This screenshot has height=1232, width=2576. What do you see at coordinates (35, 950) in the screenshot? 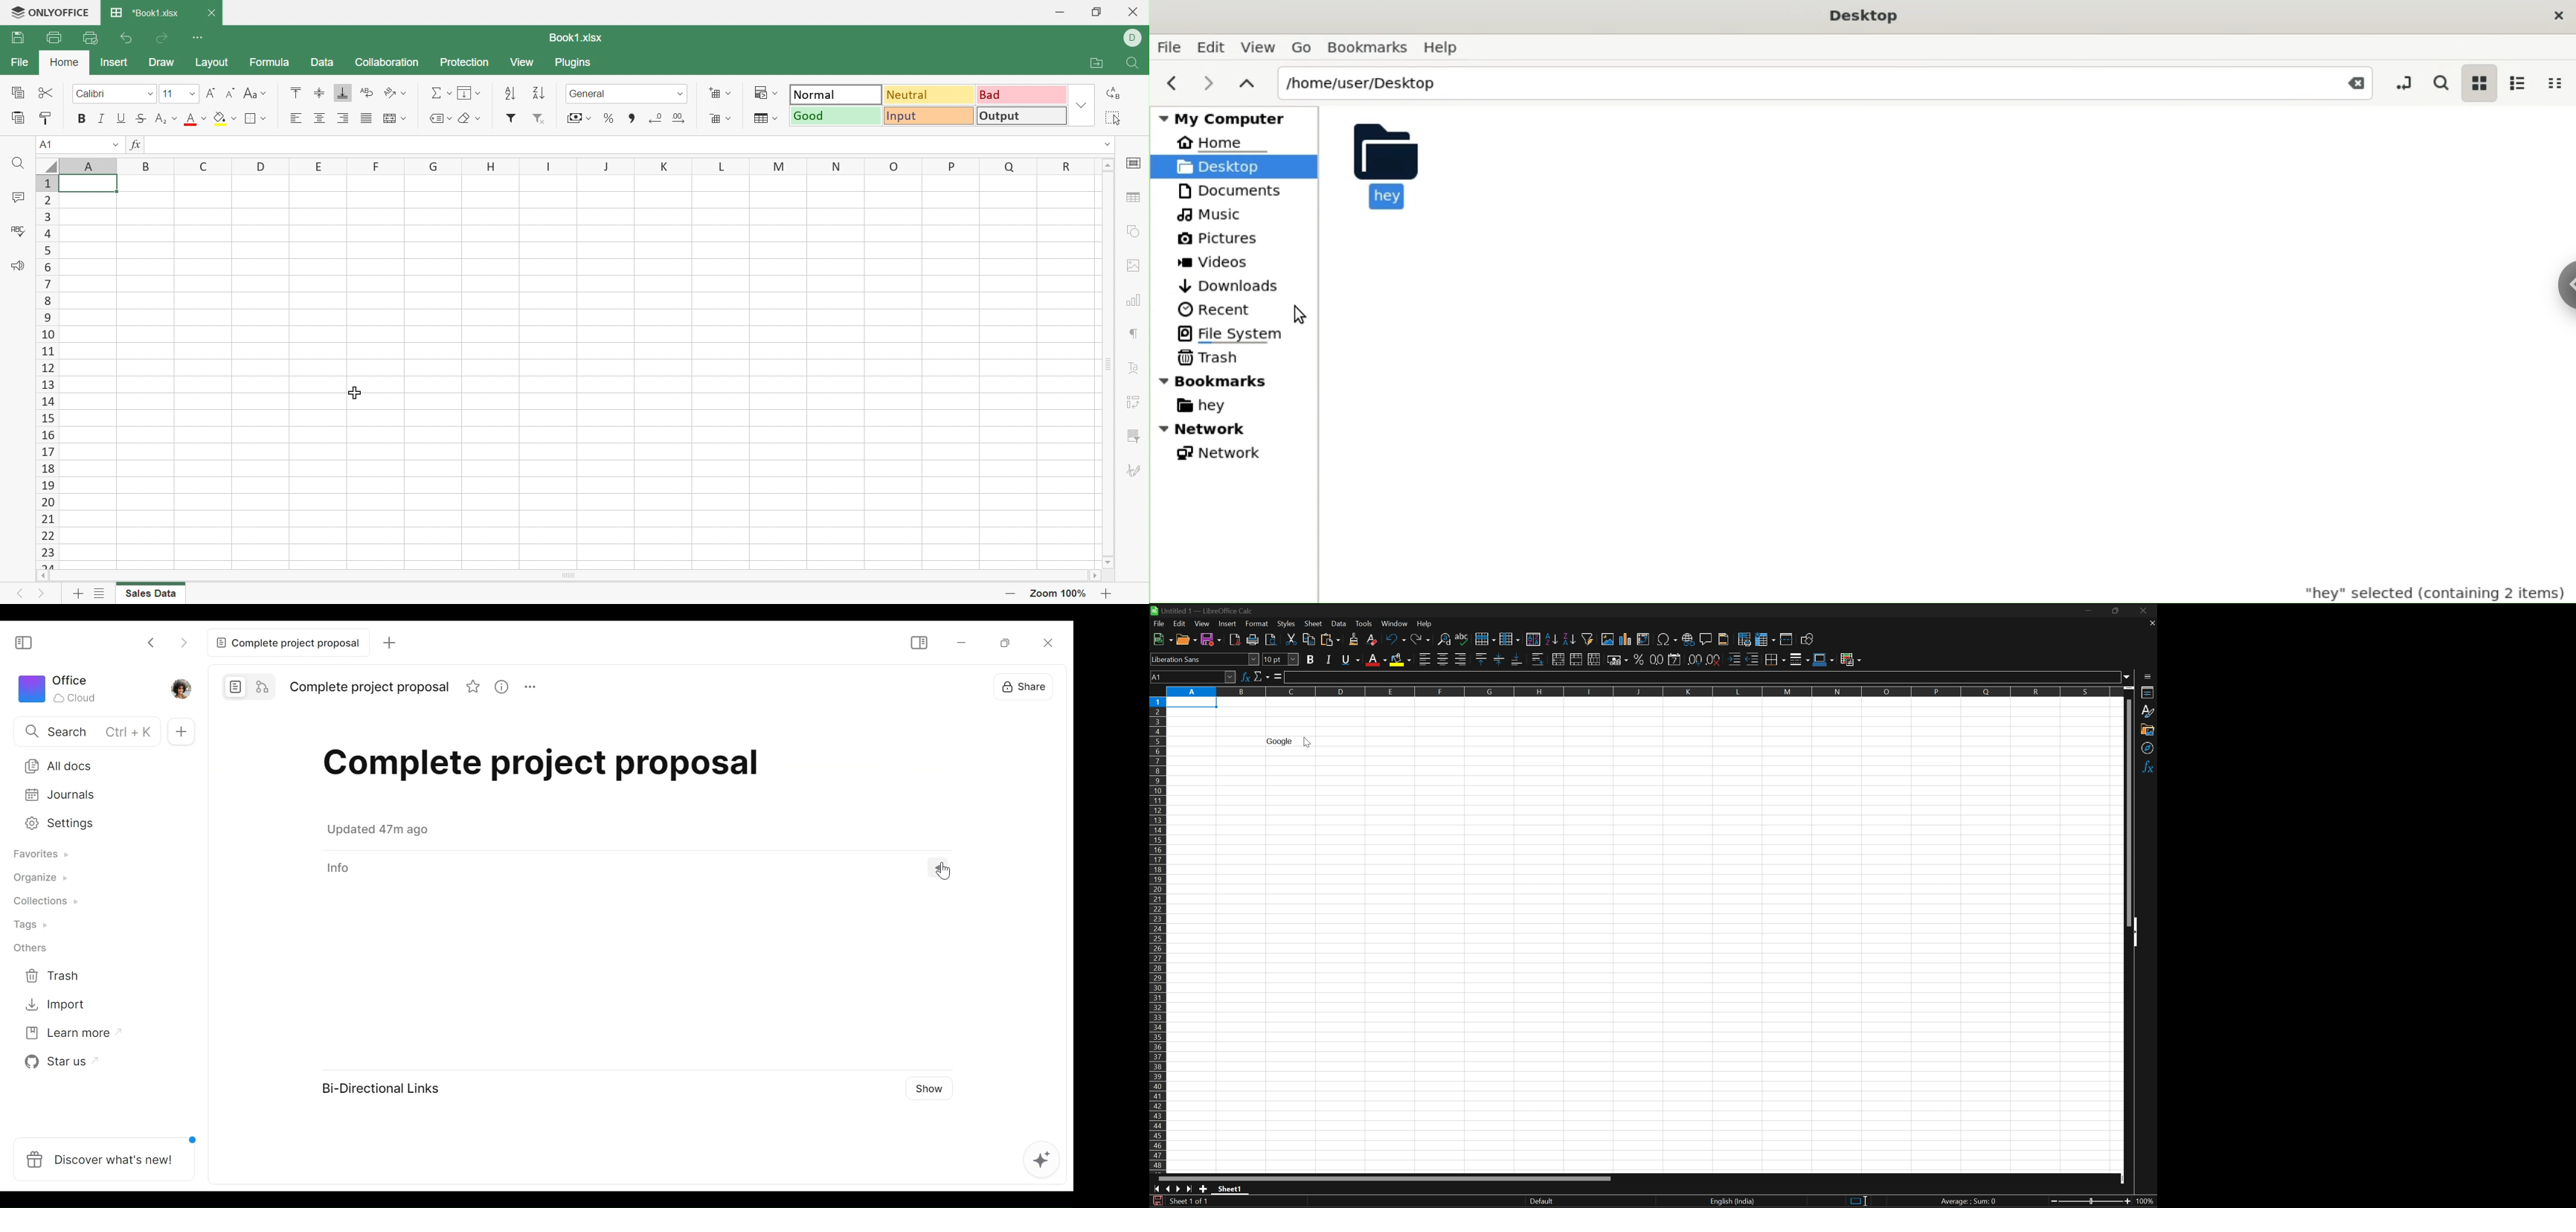
I see `Others` at bounding box center [35, 950].